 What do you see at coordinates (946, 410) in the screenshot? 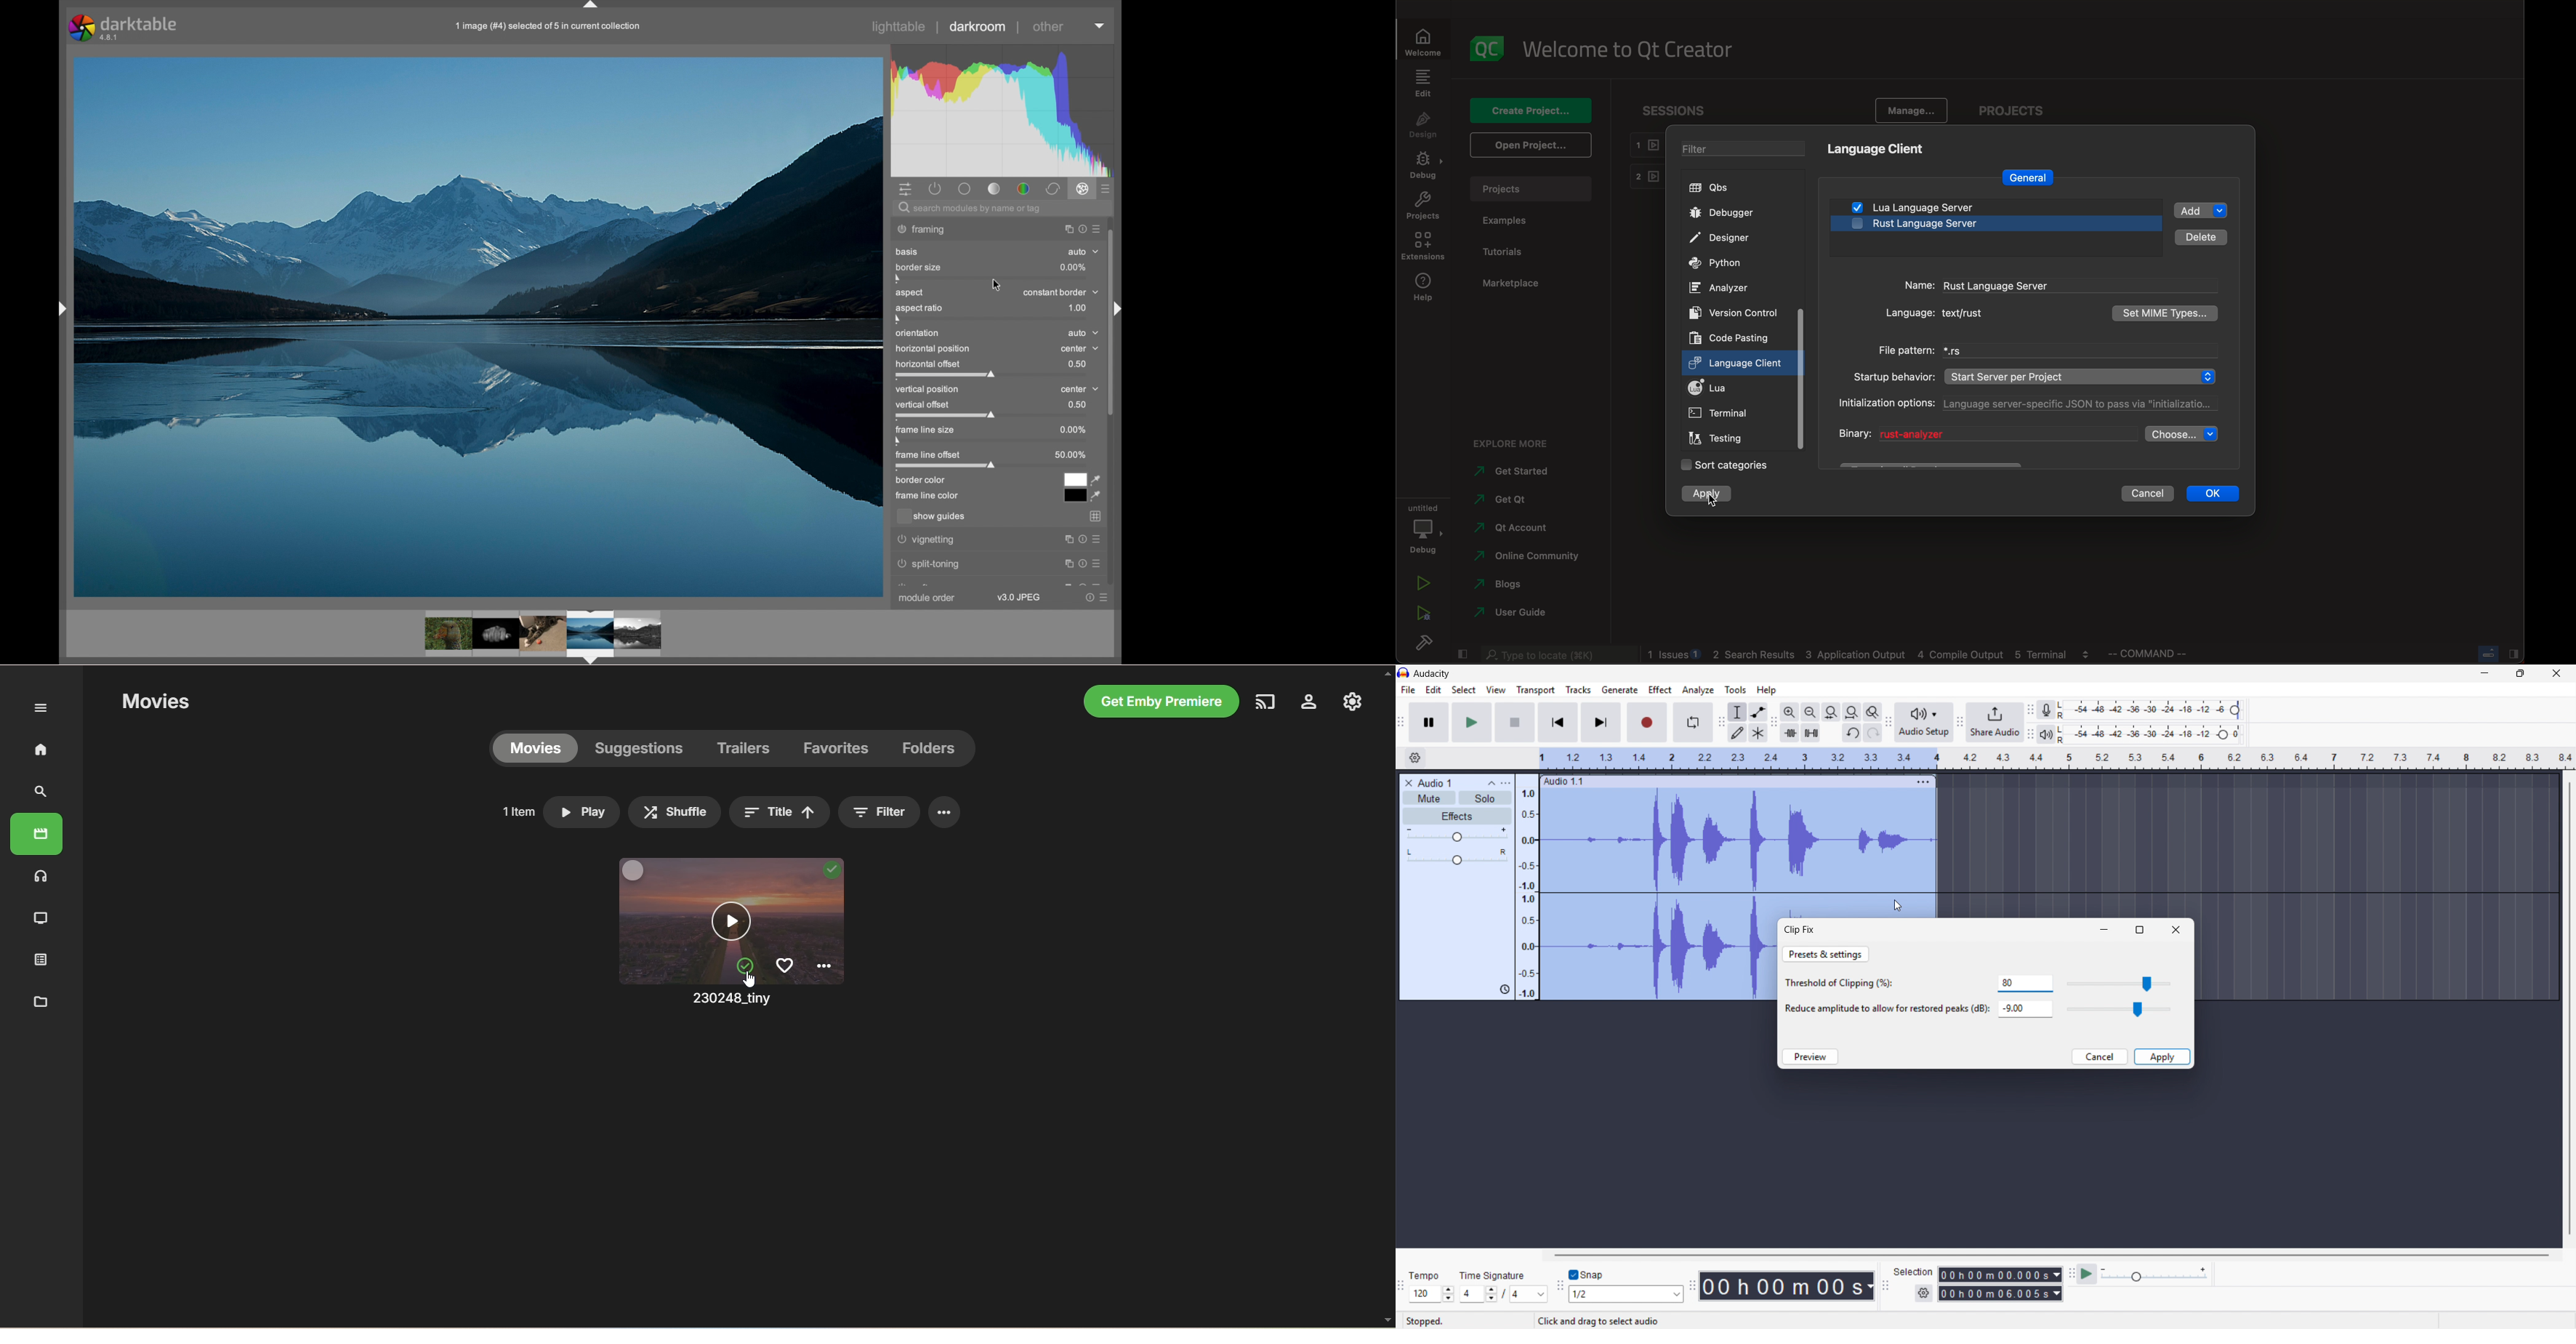
I see `vertical offset slider` at bounding box center [946, 410].